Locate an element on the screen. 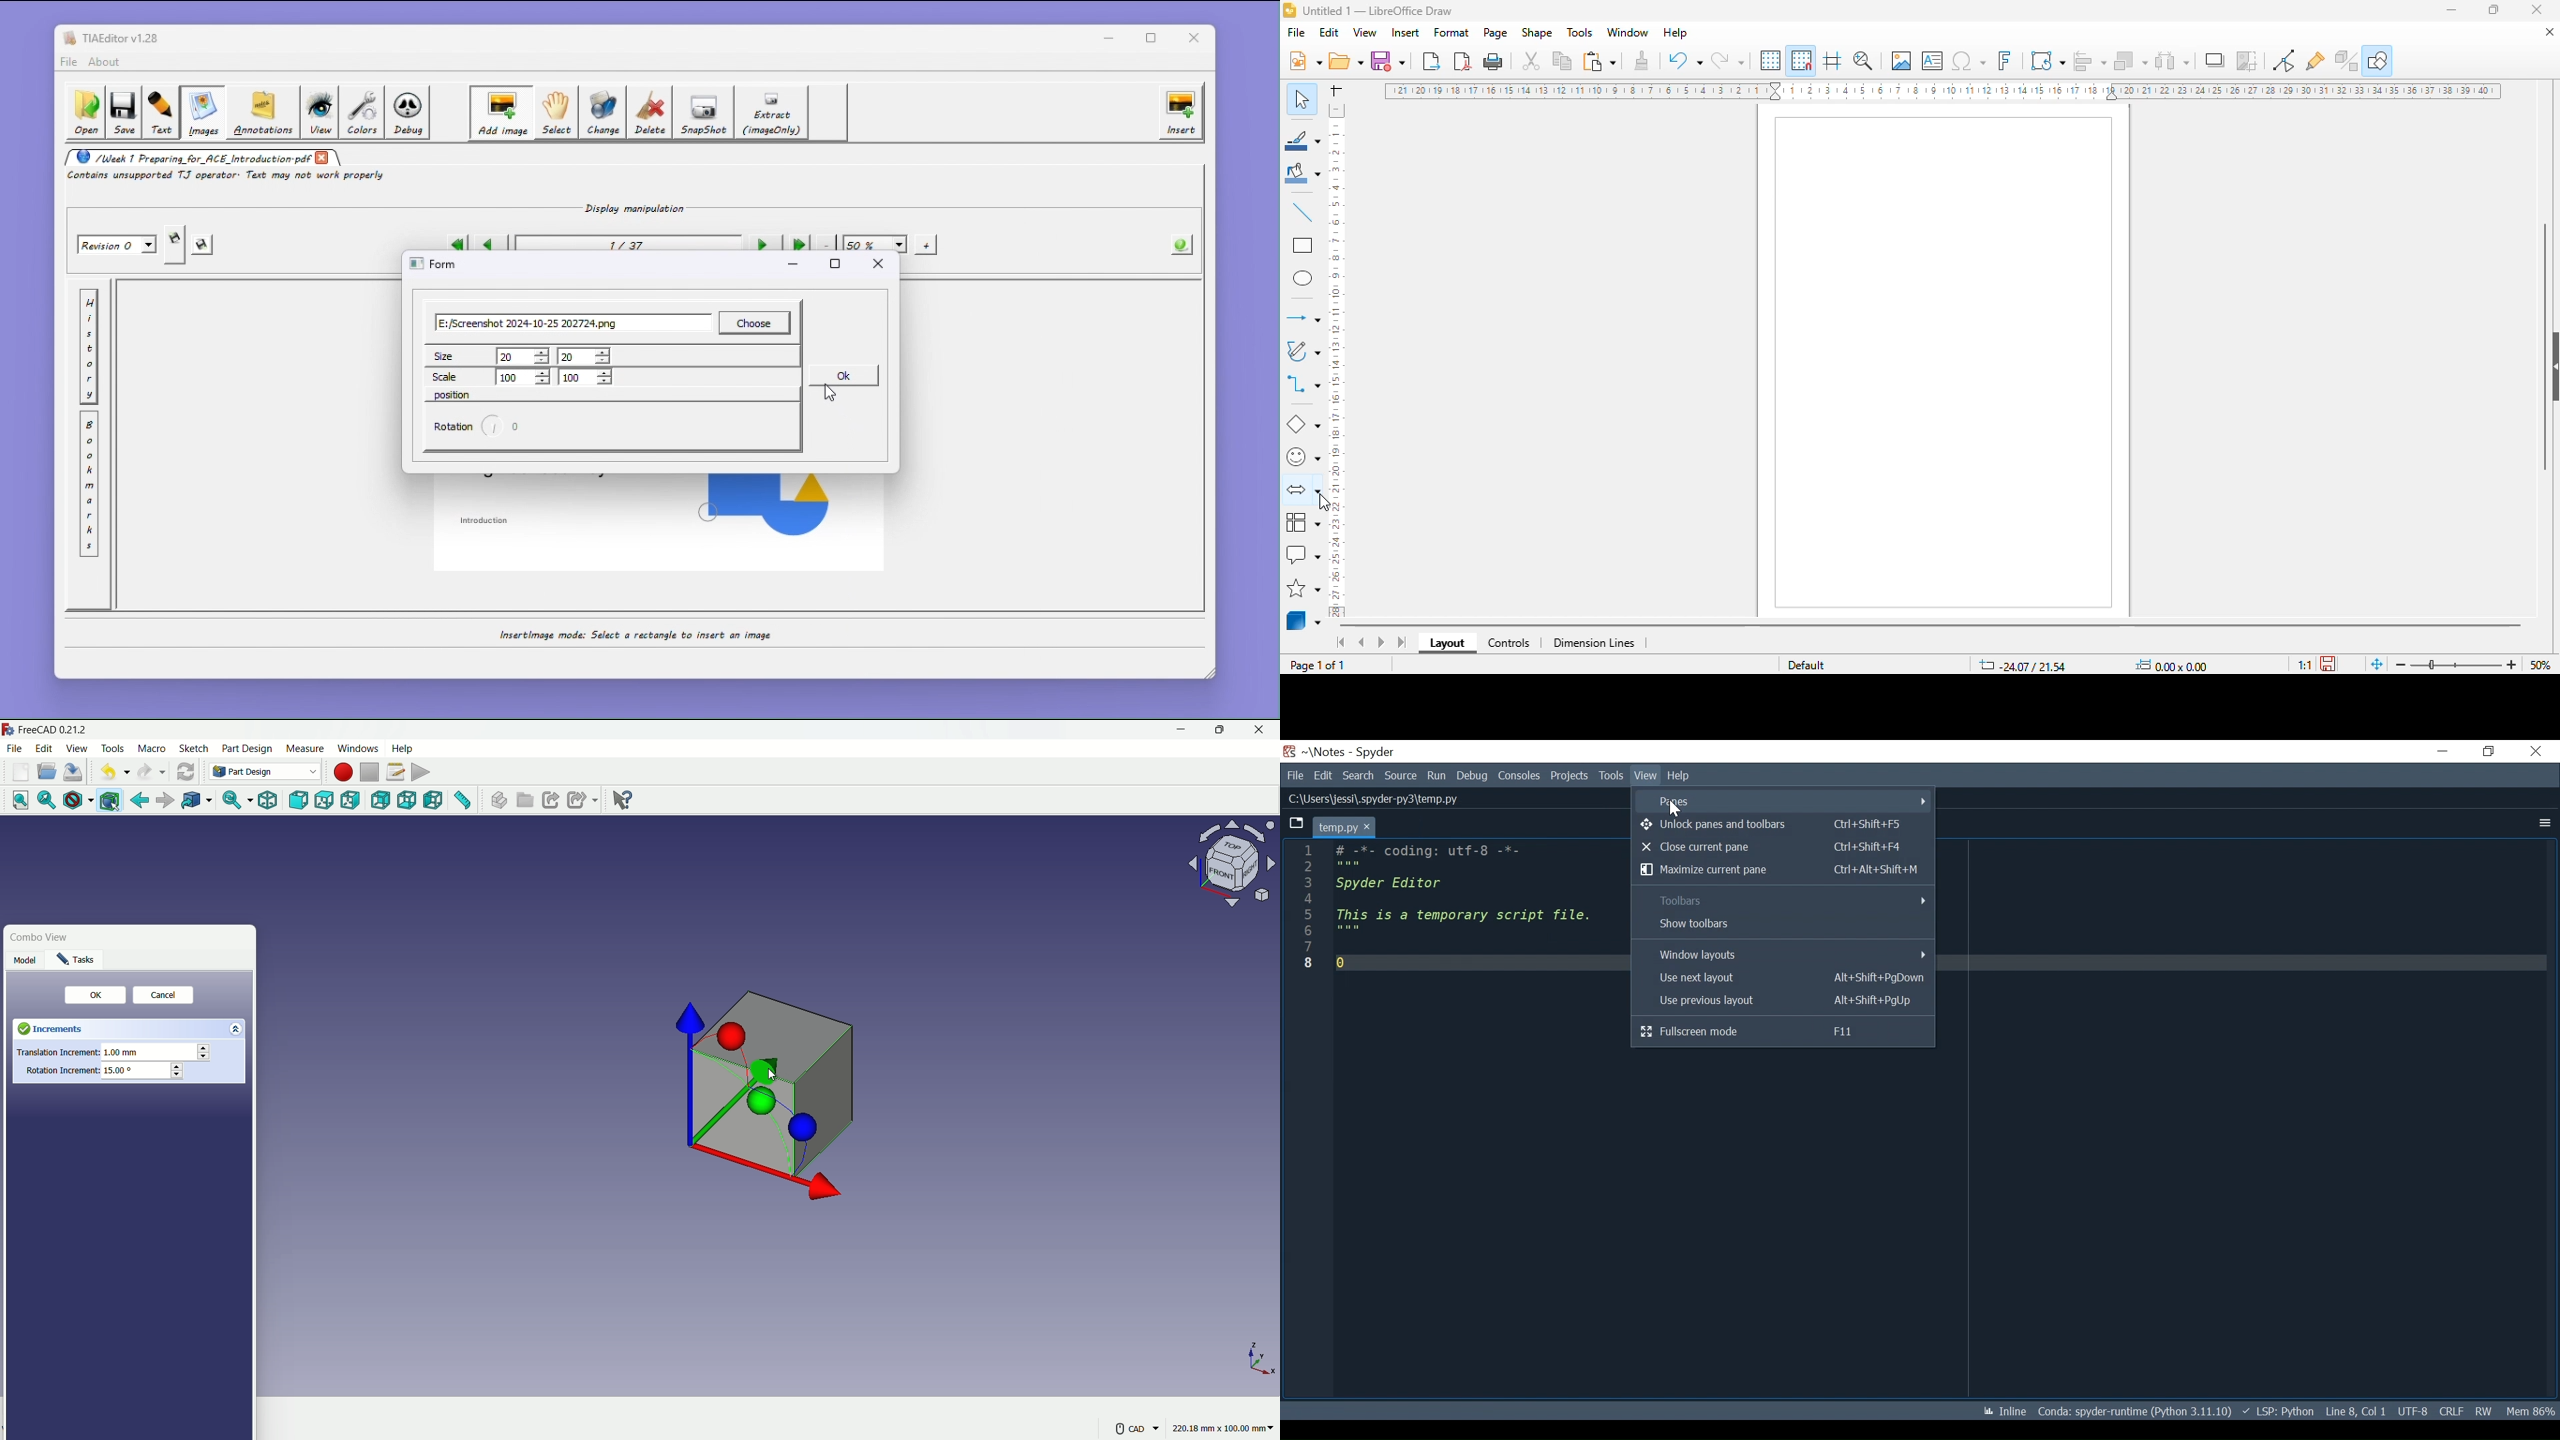 This screenshot has height=1456, width=2576. Stepper buttons is located at coordinates (178, 1070).